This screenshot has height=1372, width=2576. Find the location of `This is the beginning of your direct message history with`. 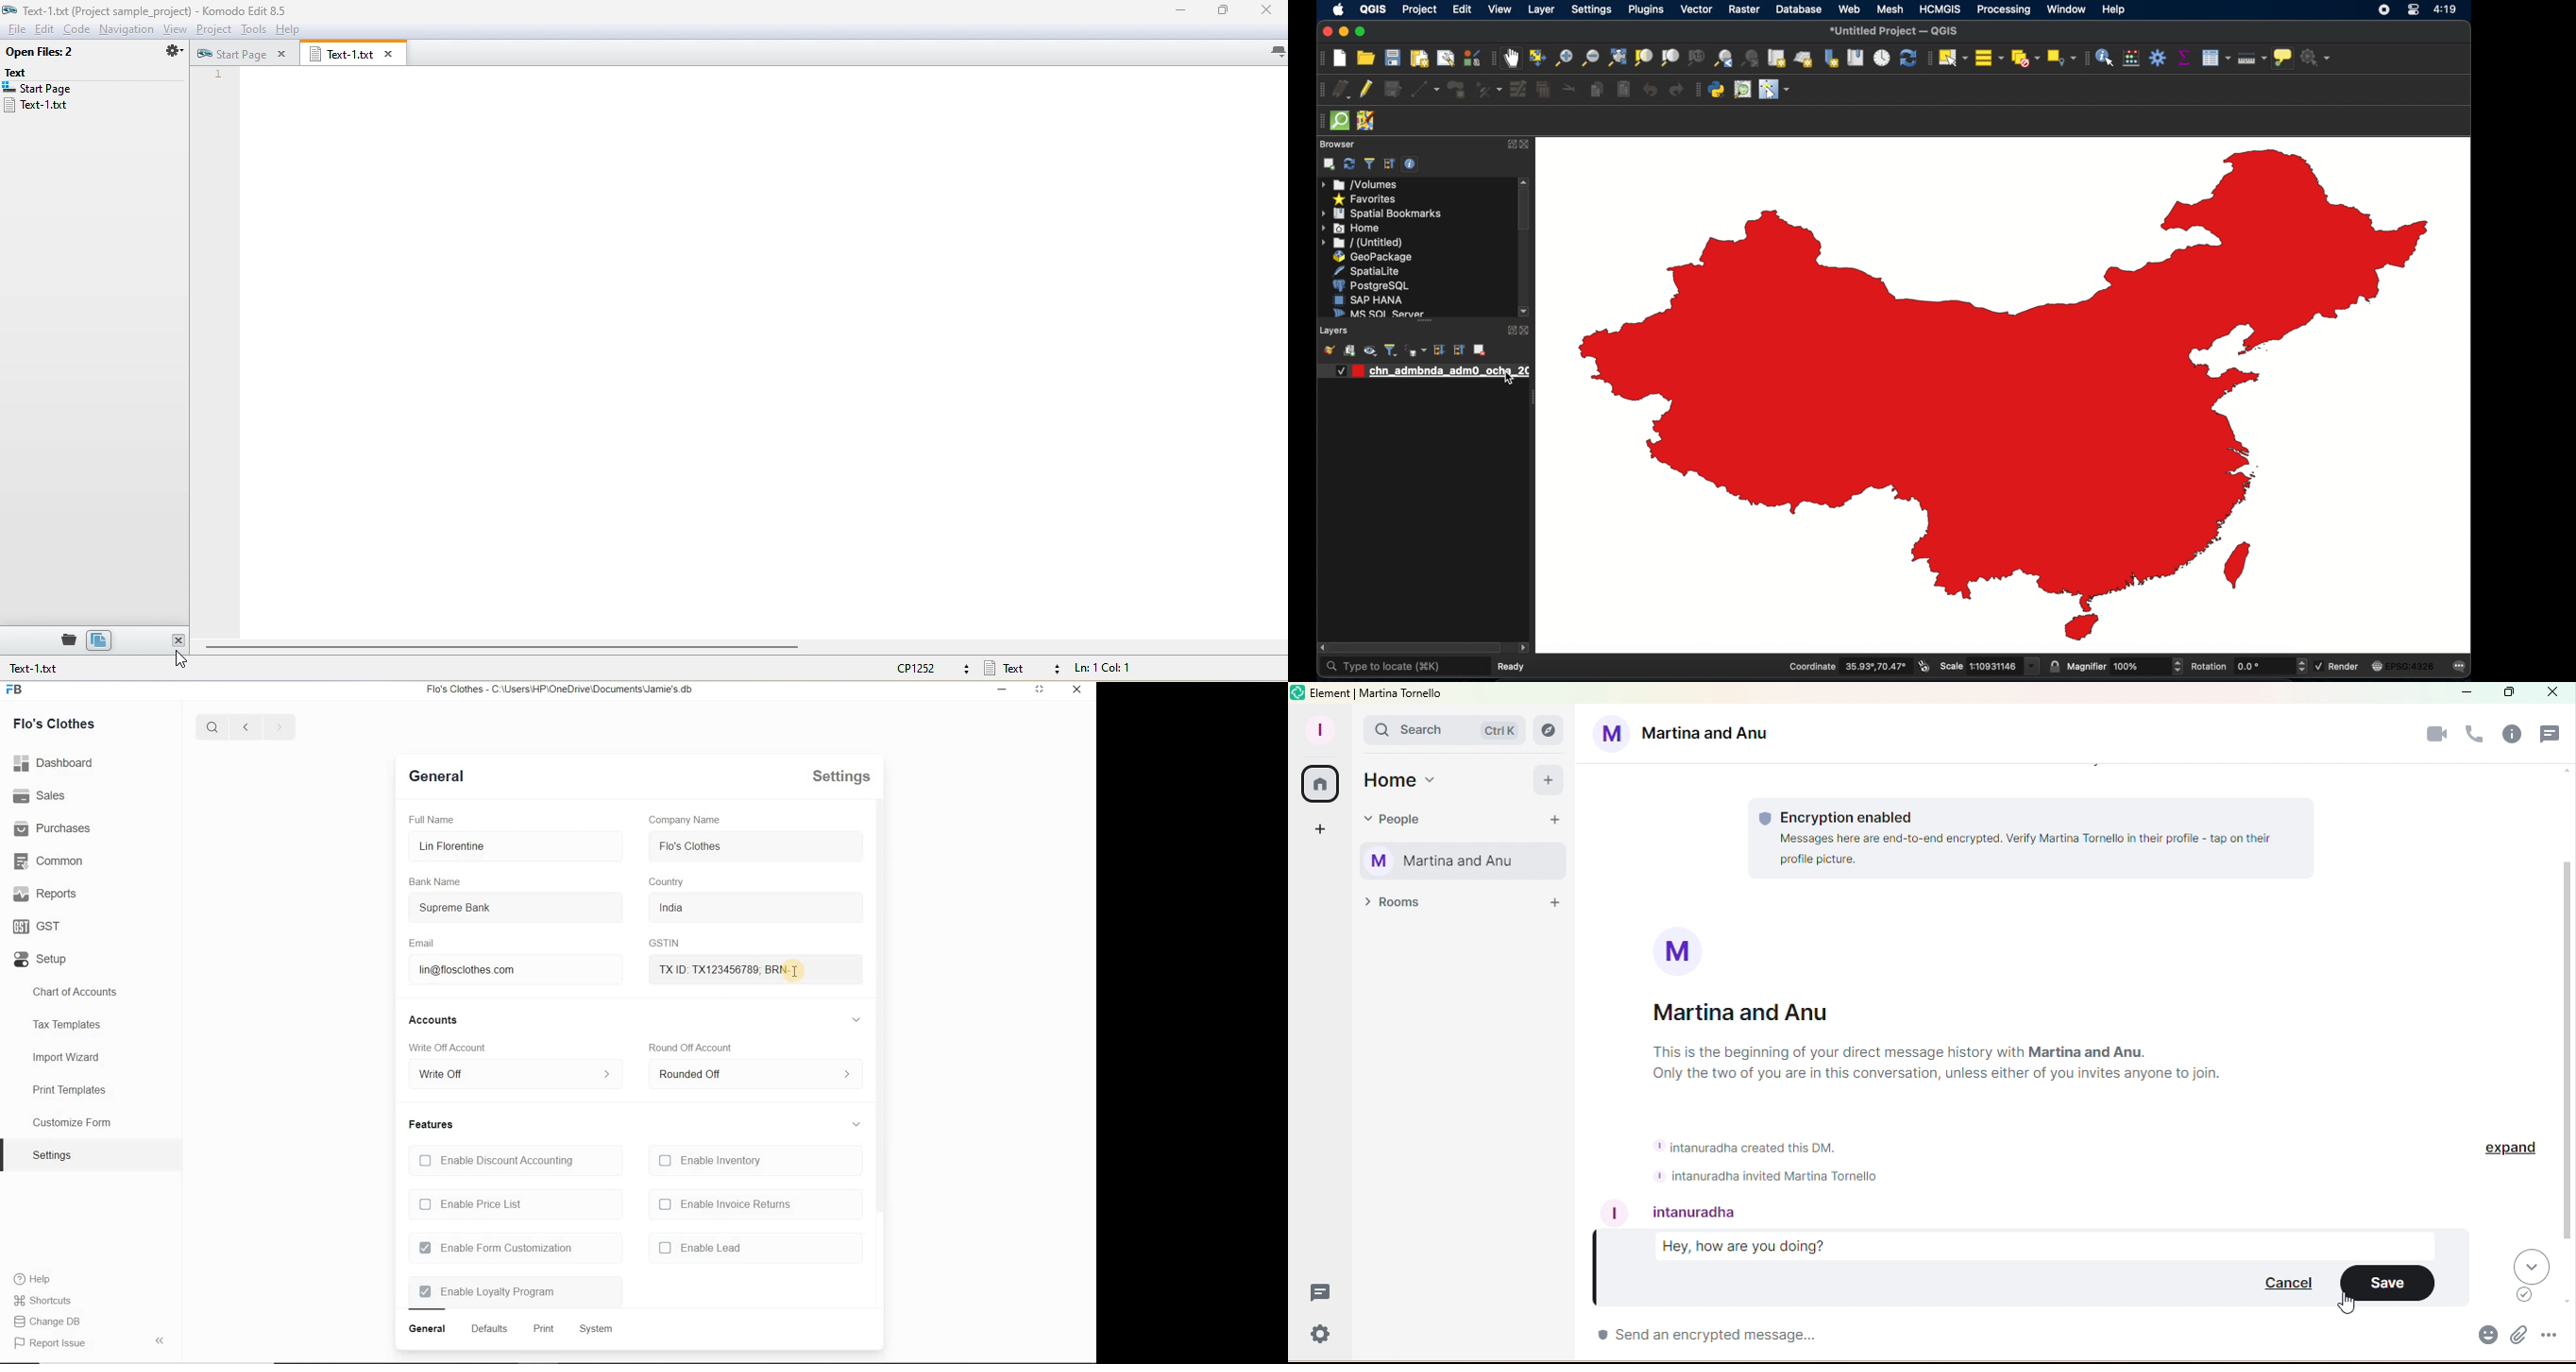

This is the beginning of your direct message history with is located at coordinates (1839, 1053).